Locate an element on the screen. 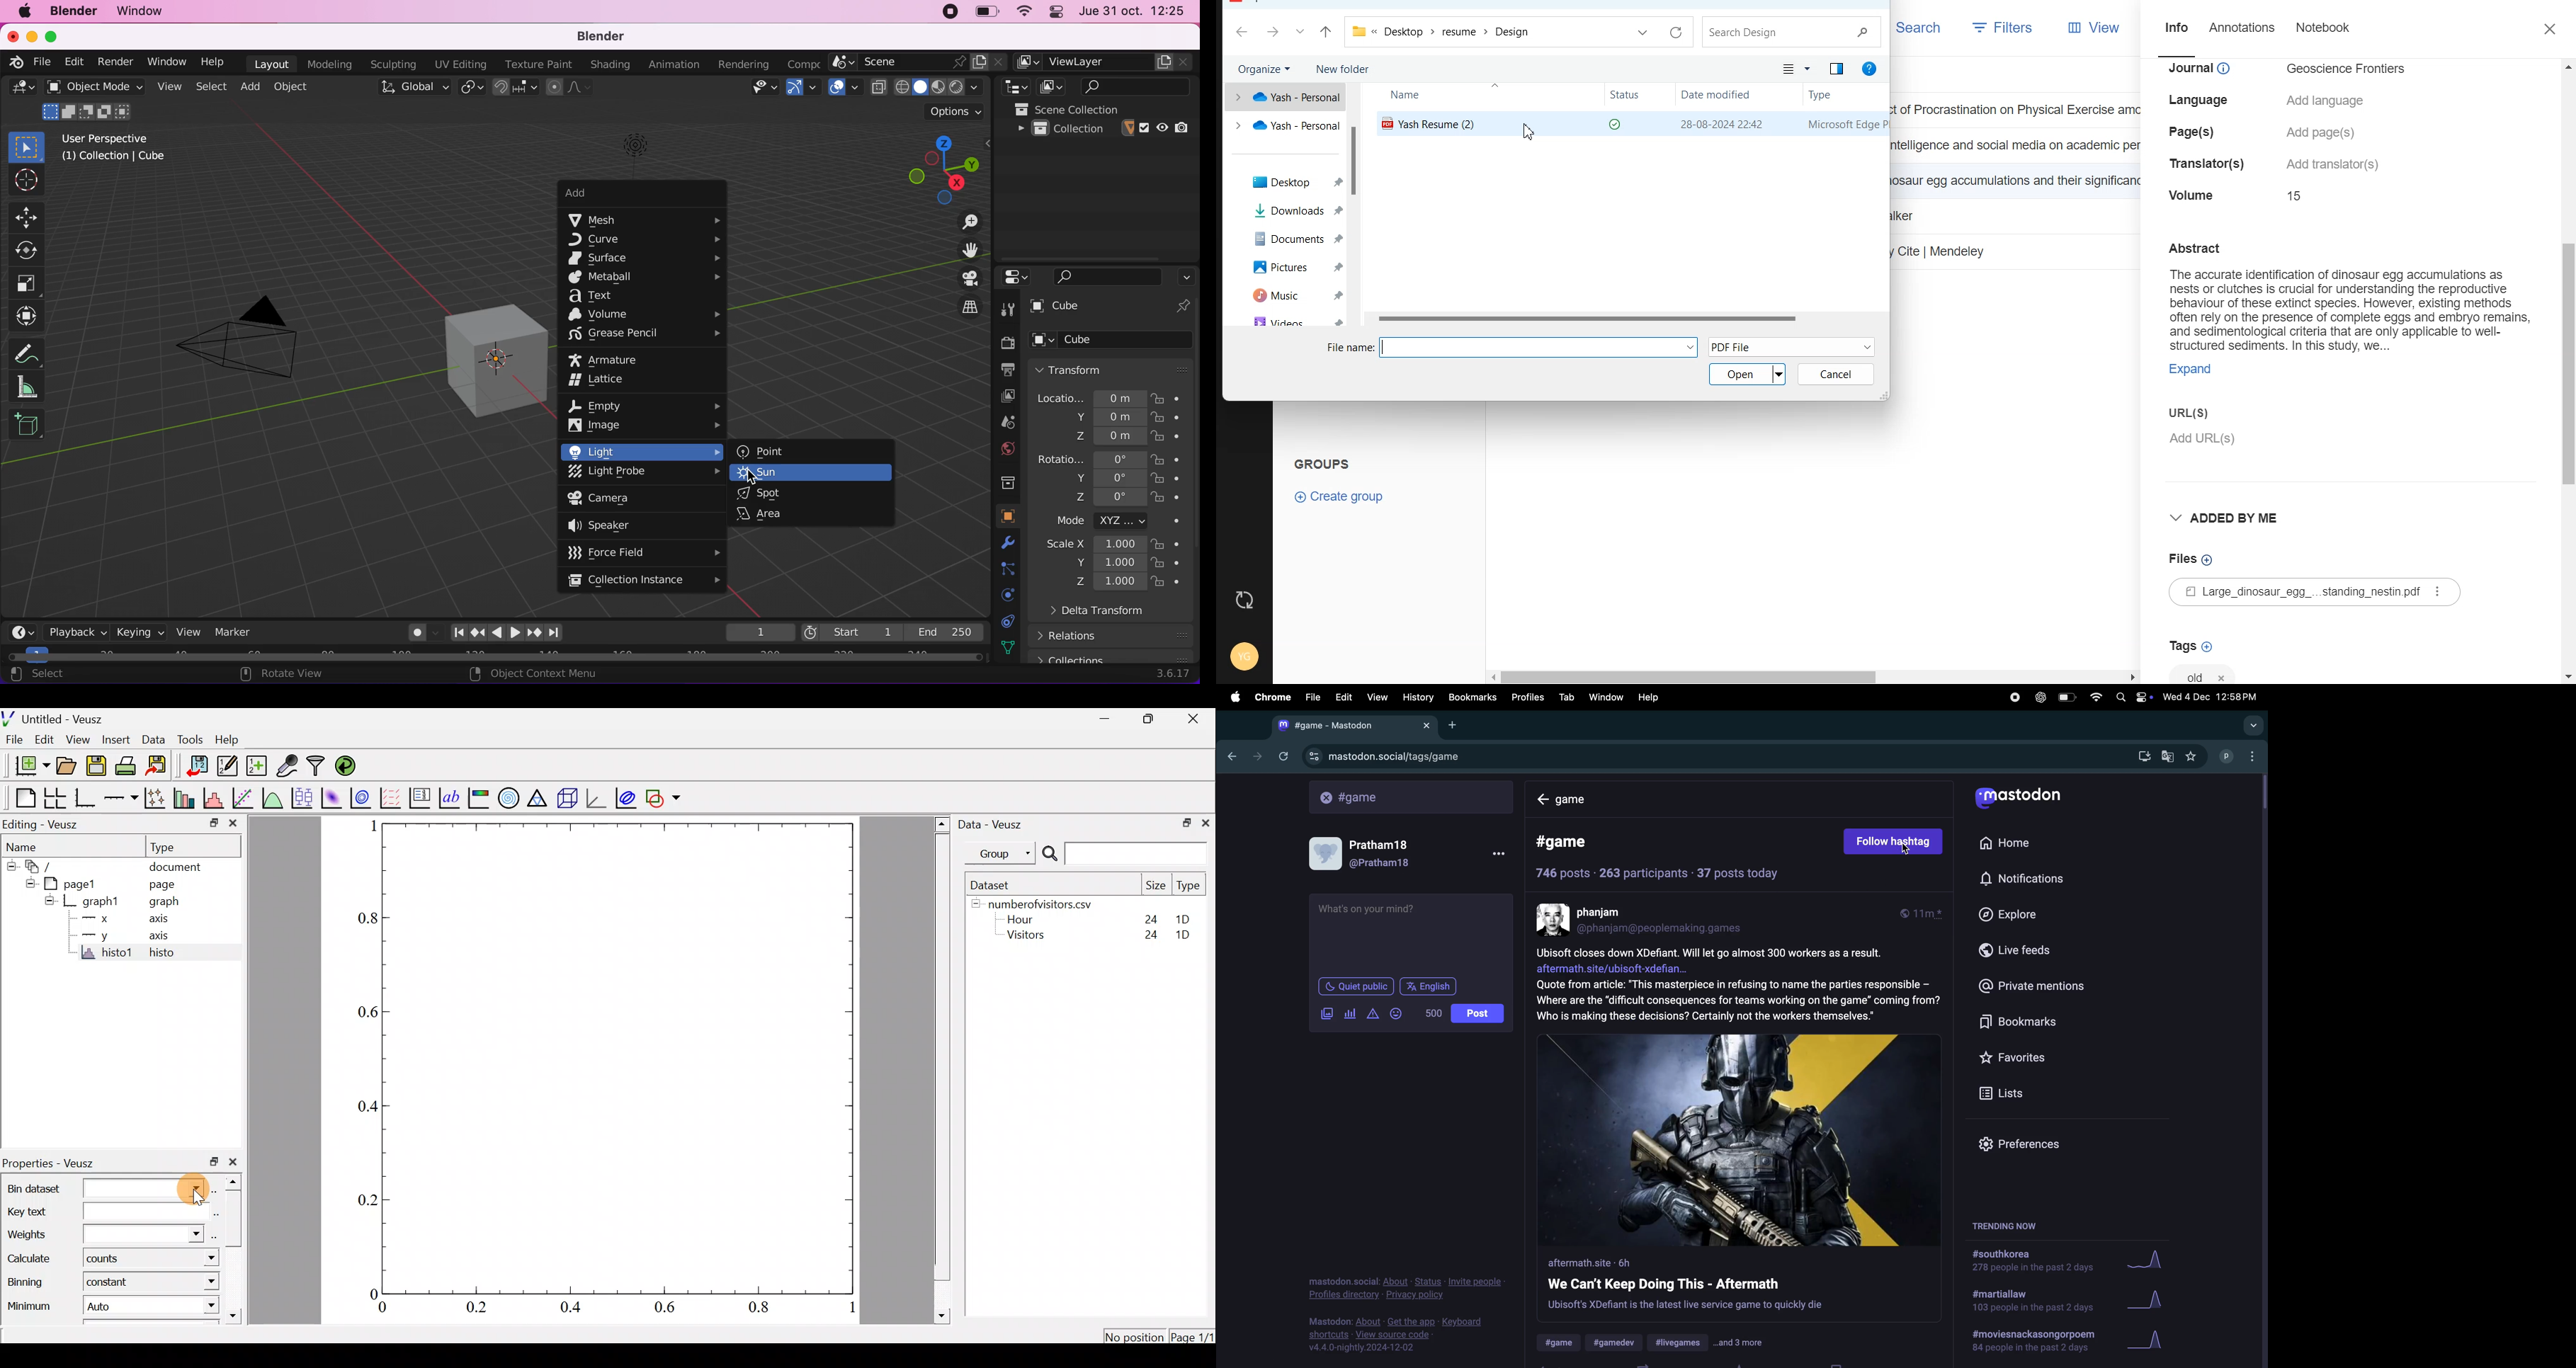 Image resolution: width=2576 pixels, height=1372 pixels. Base graph is located at coordinates (86, 799).